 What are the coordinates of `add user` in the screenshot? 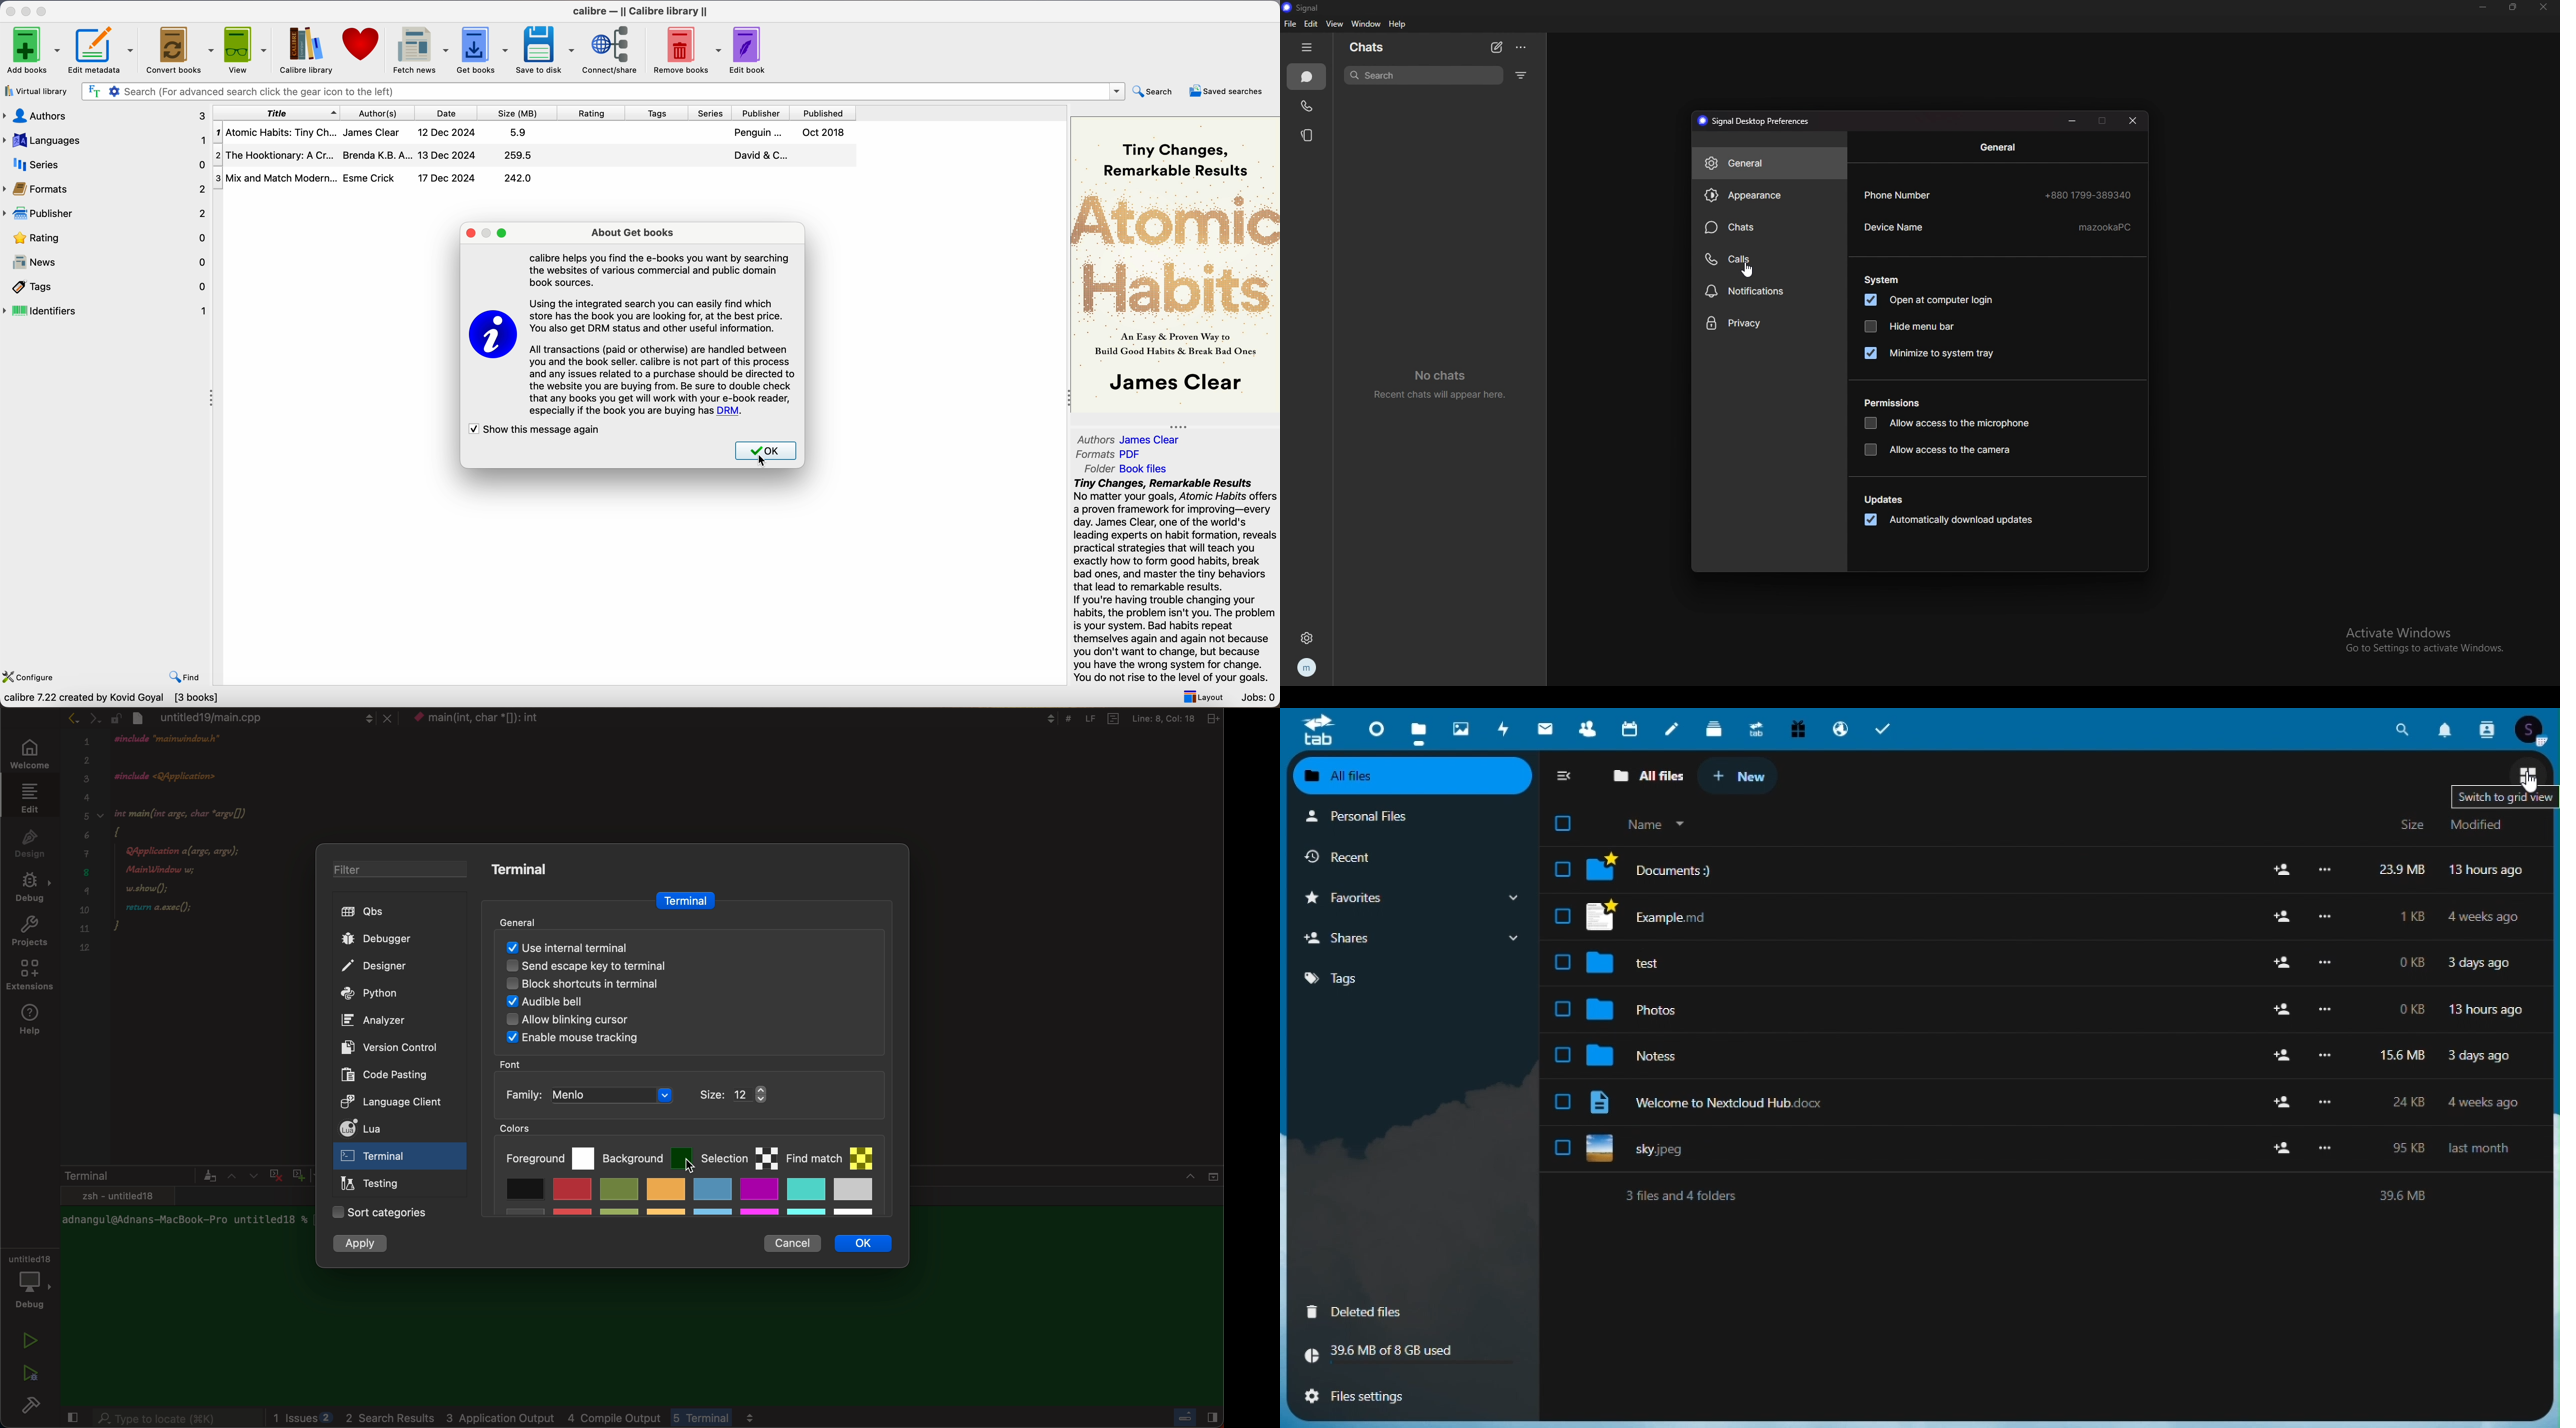 It's located at (2281, 918).